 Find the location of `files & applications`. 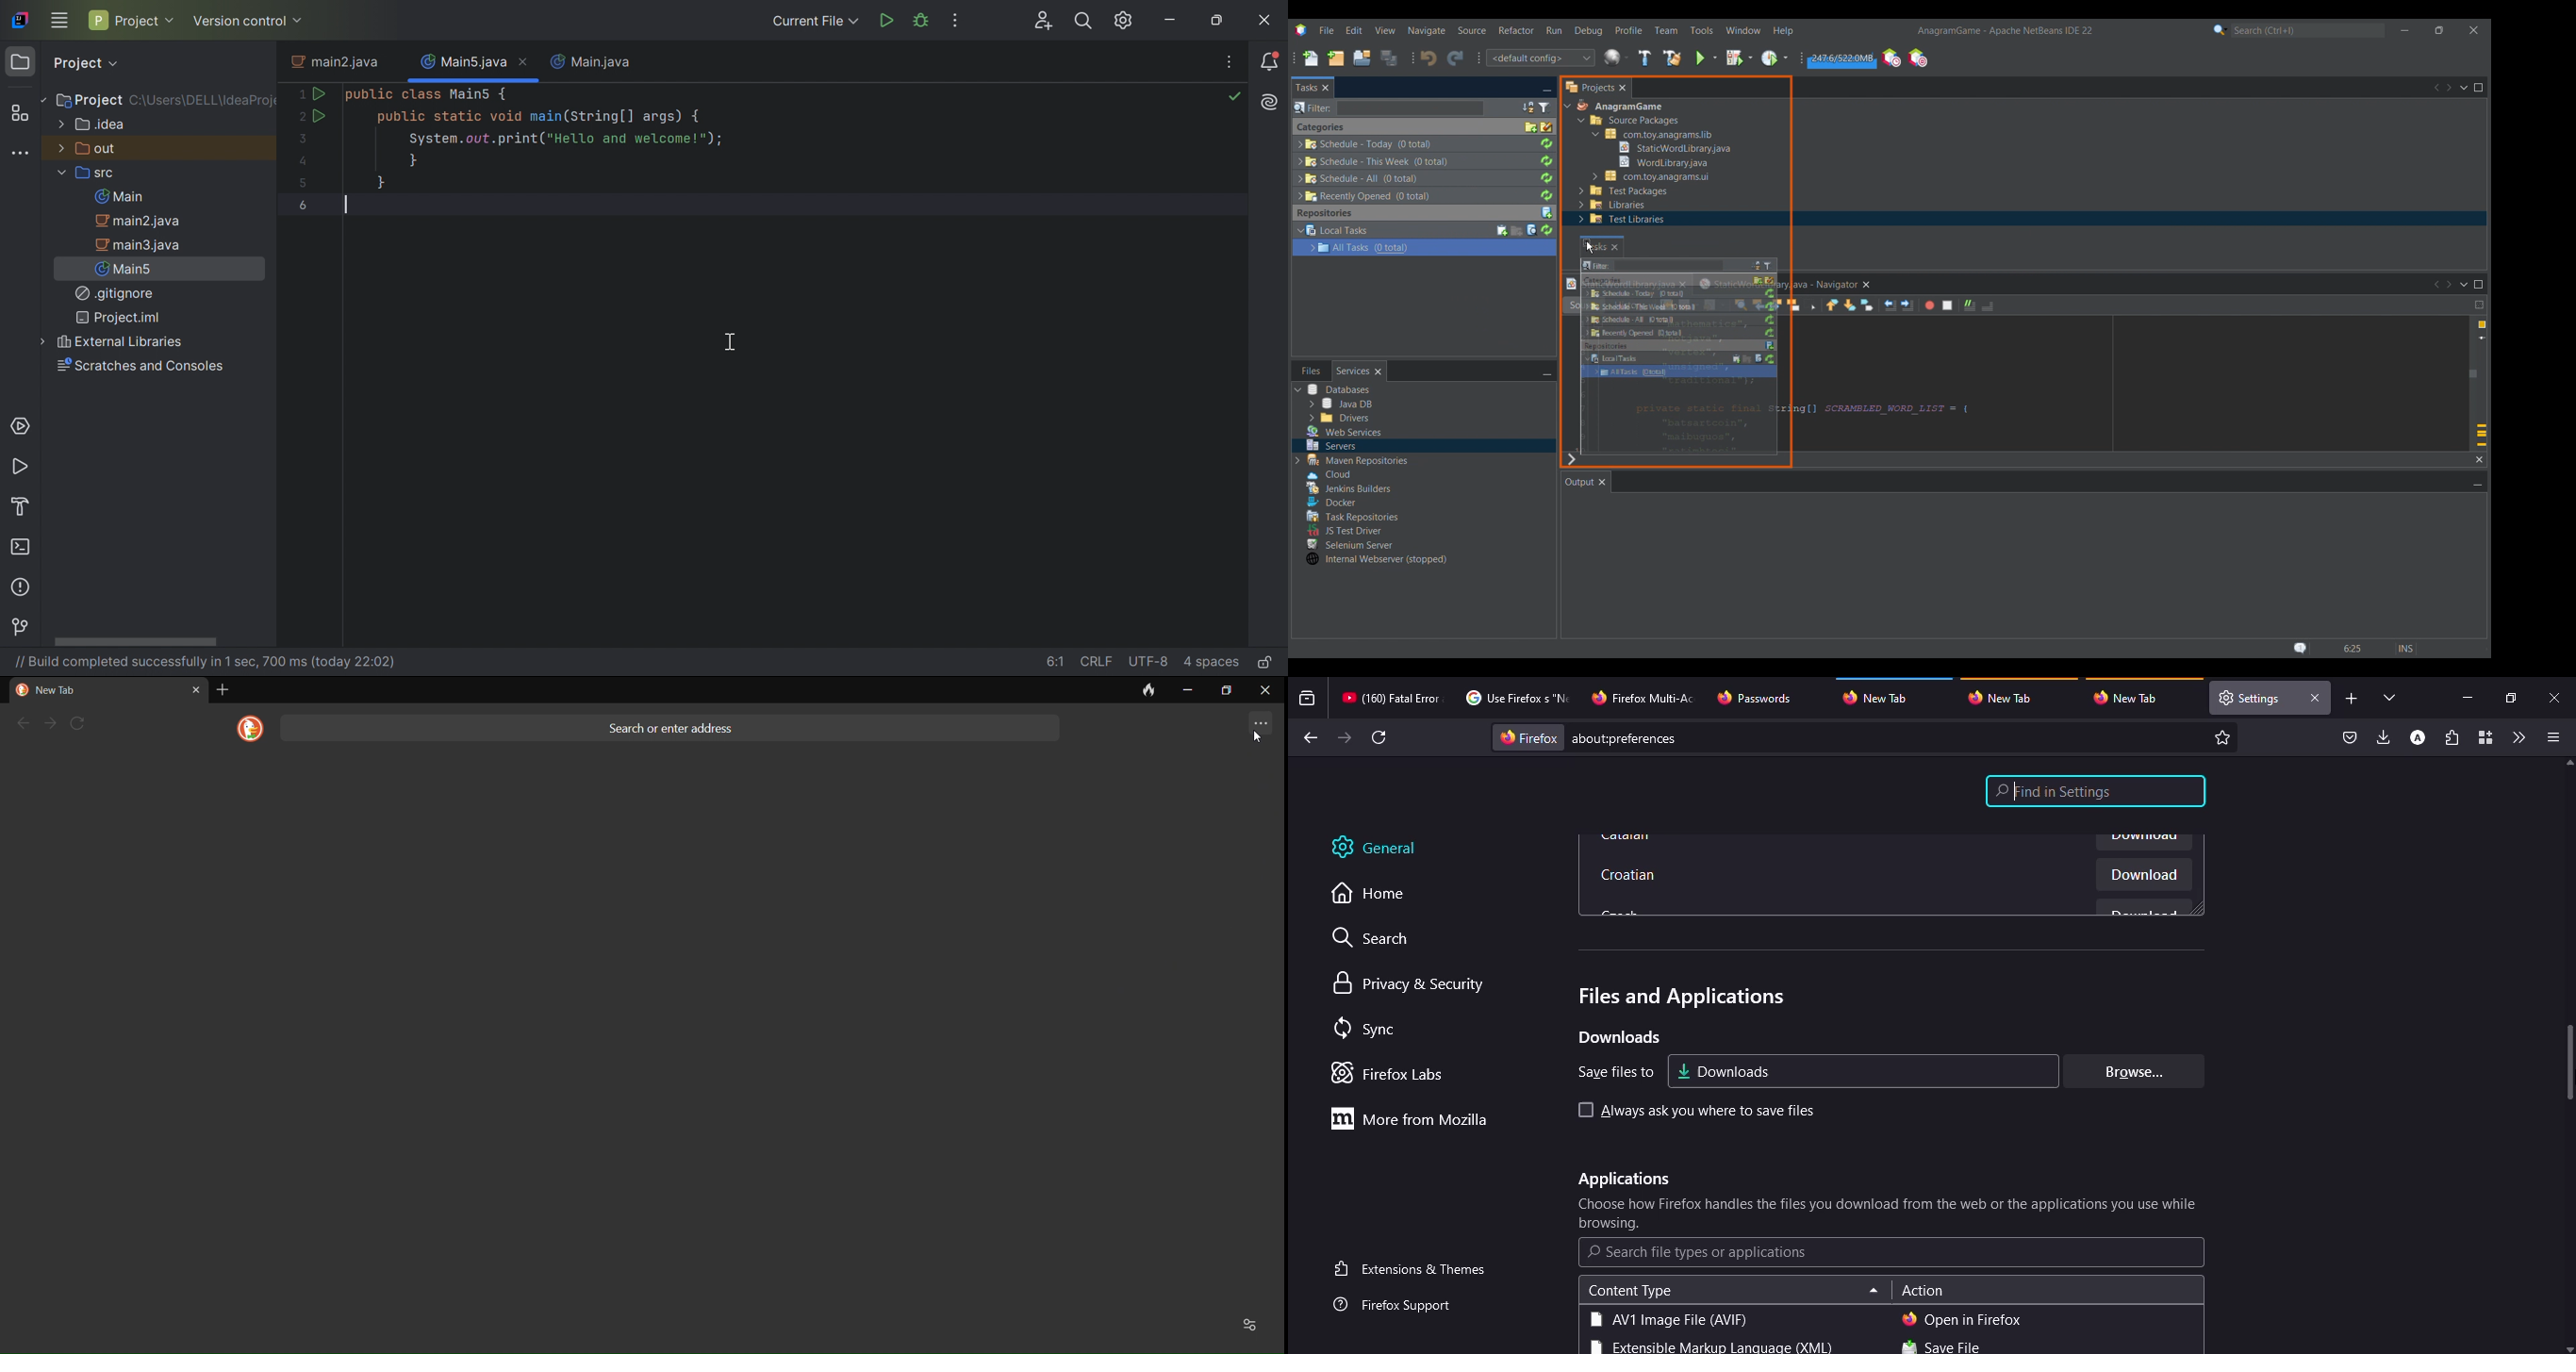

files & applications is located at coordinates (1669, 993).